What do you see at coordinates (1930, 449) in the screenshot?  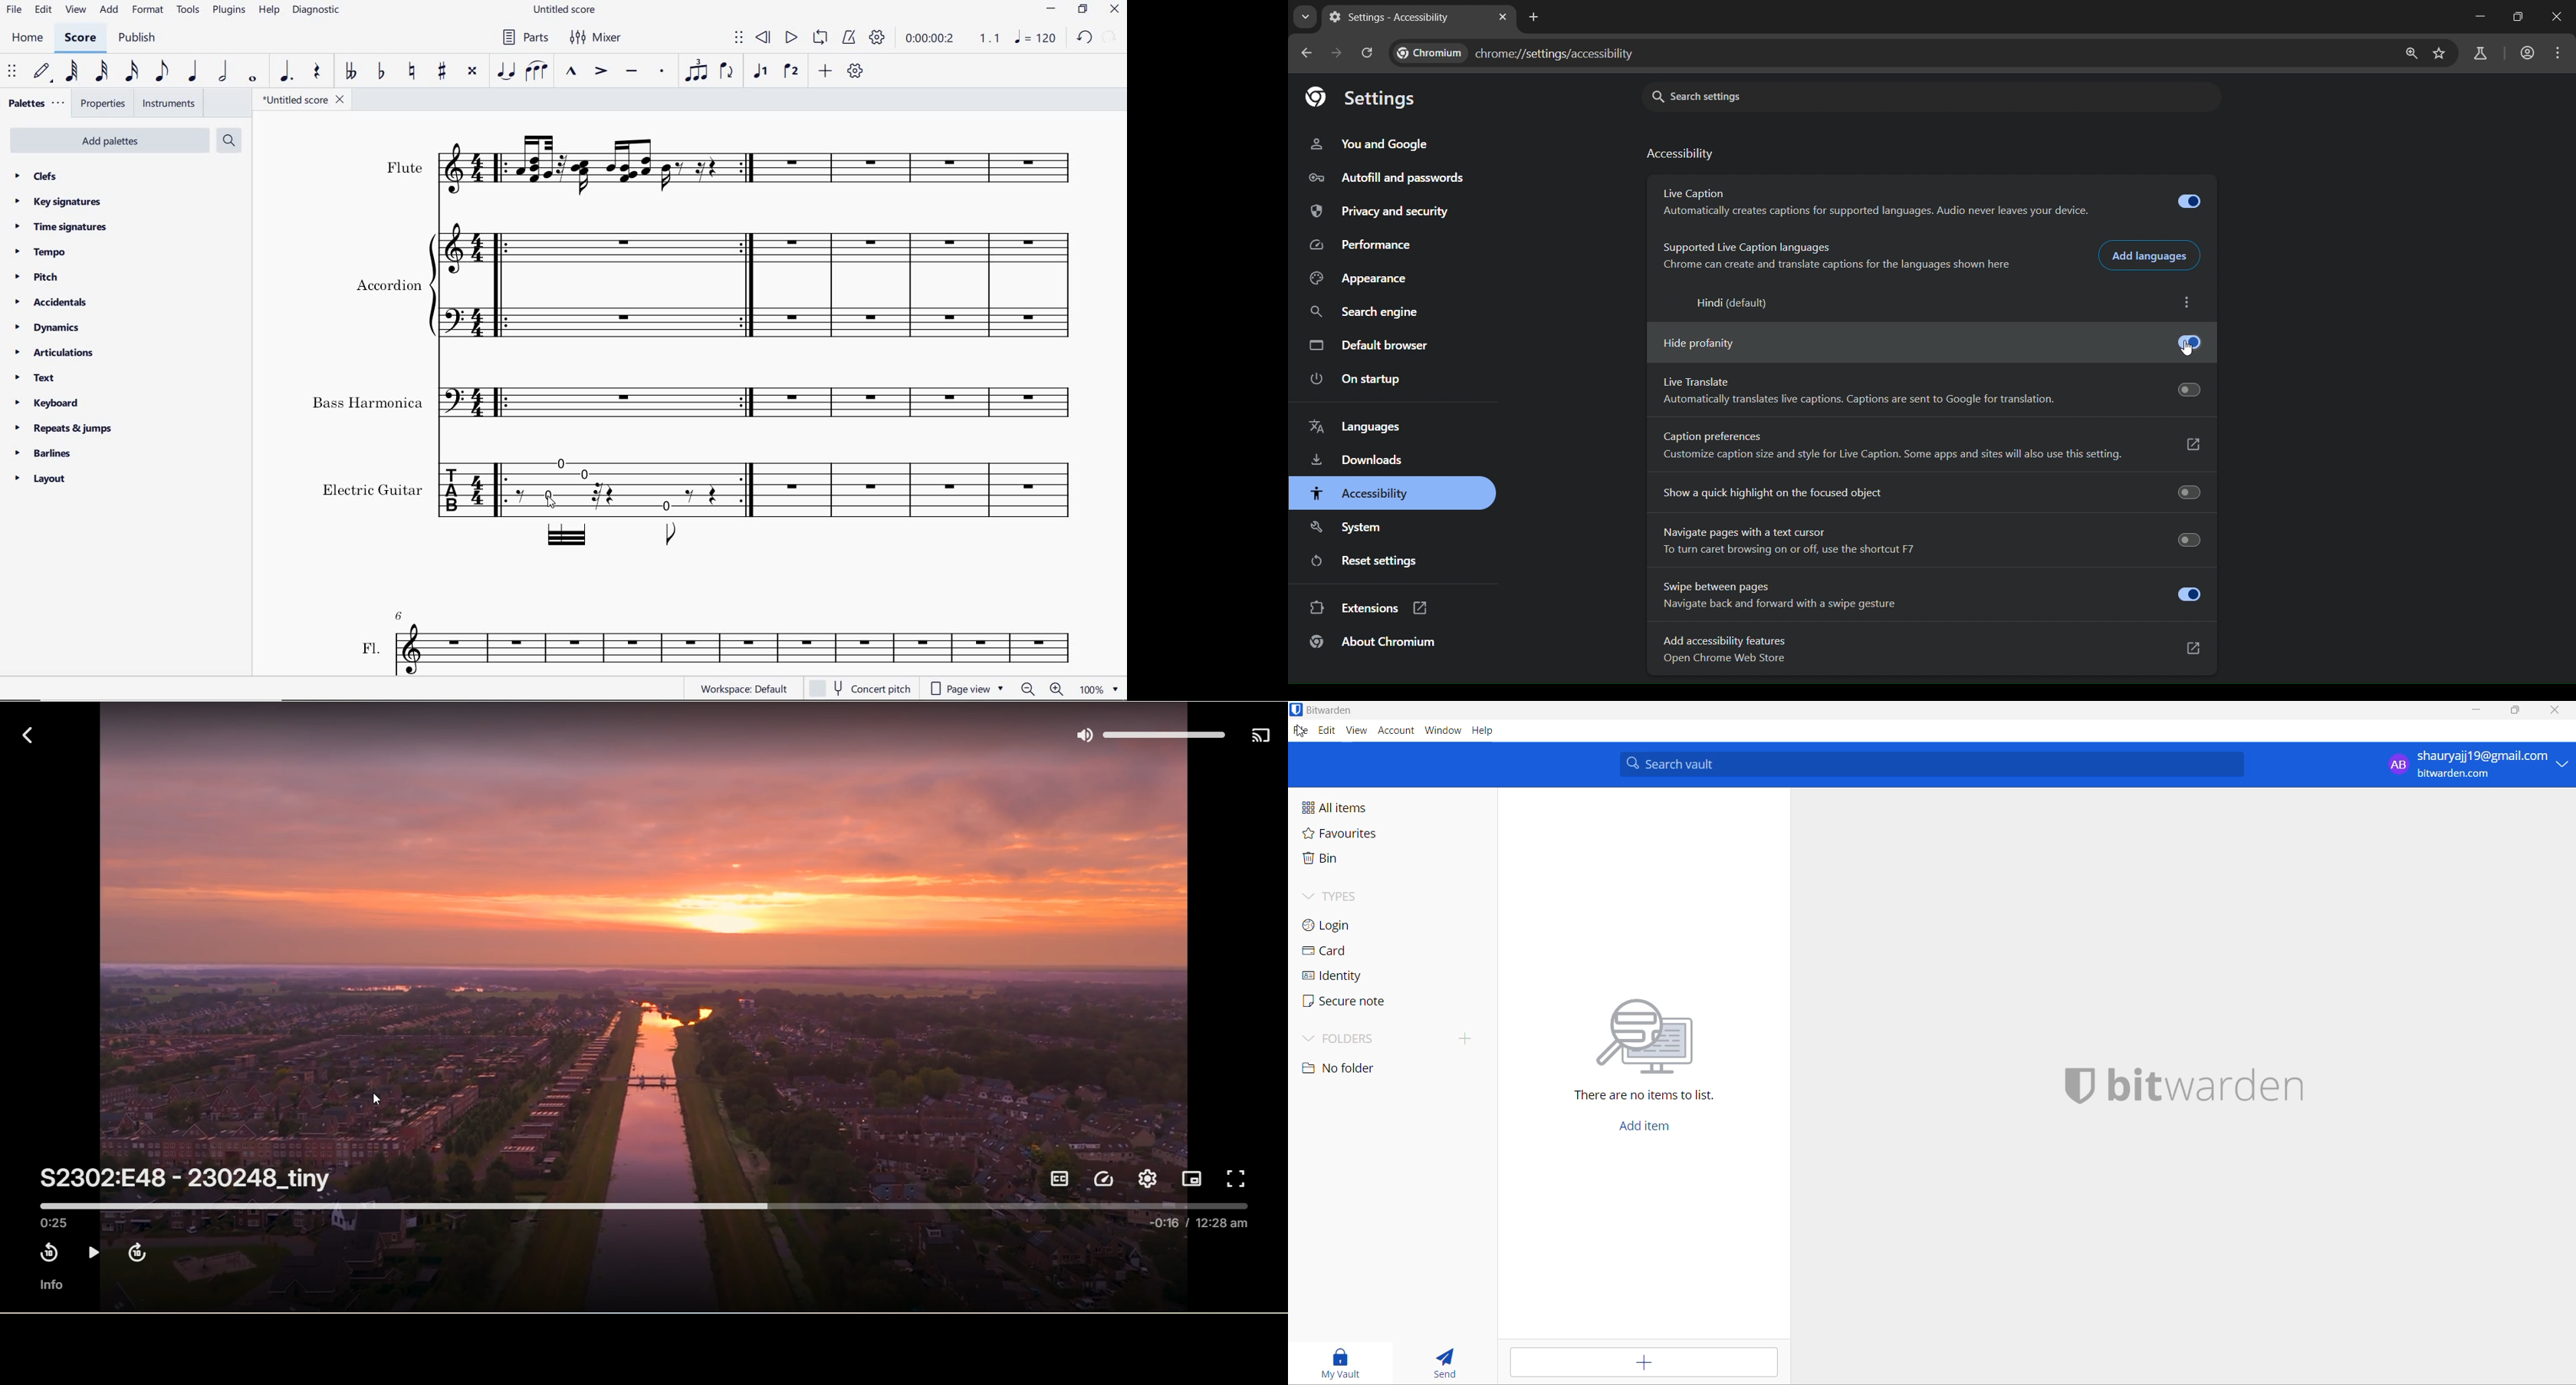 I see `Caption preferences
Customize caption size and style for Live Caption. Some apps and sites will also use this setting.` at bounding box center [1930, 449].